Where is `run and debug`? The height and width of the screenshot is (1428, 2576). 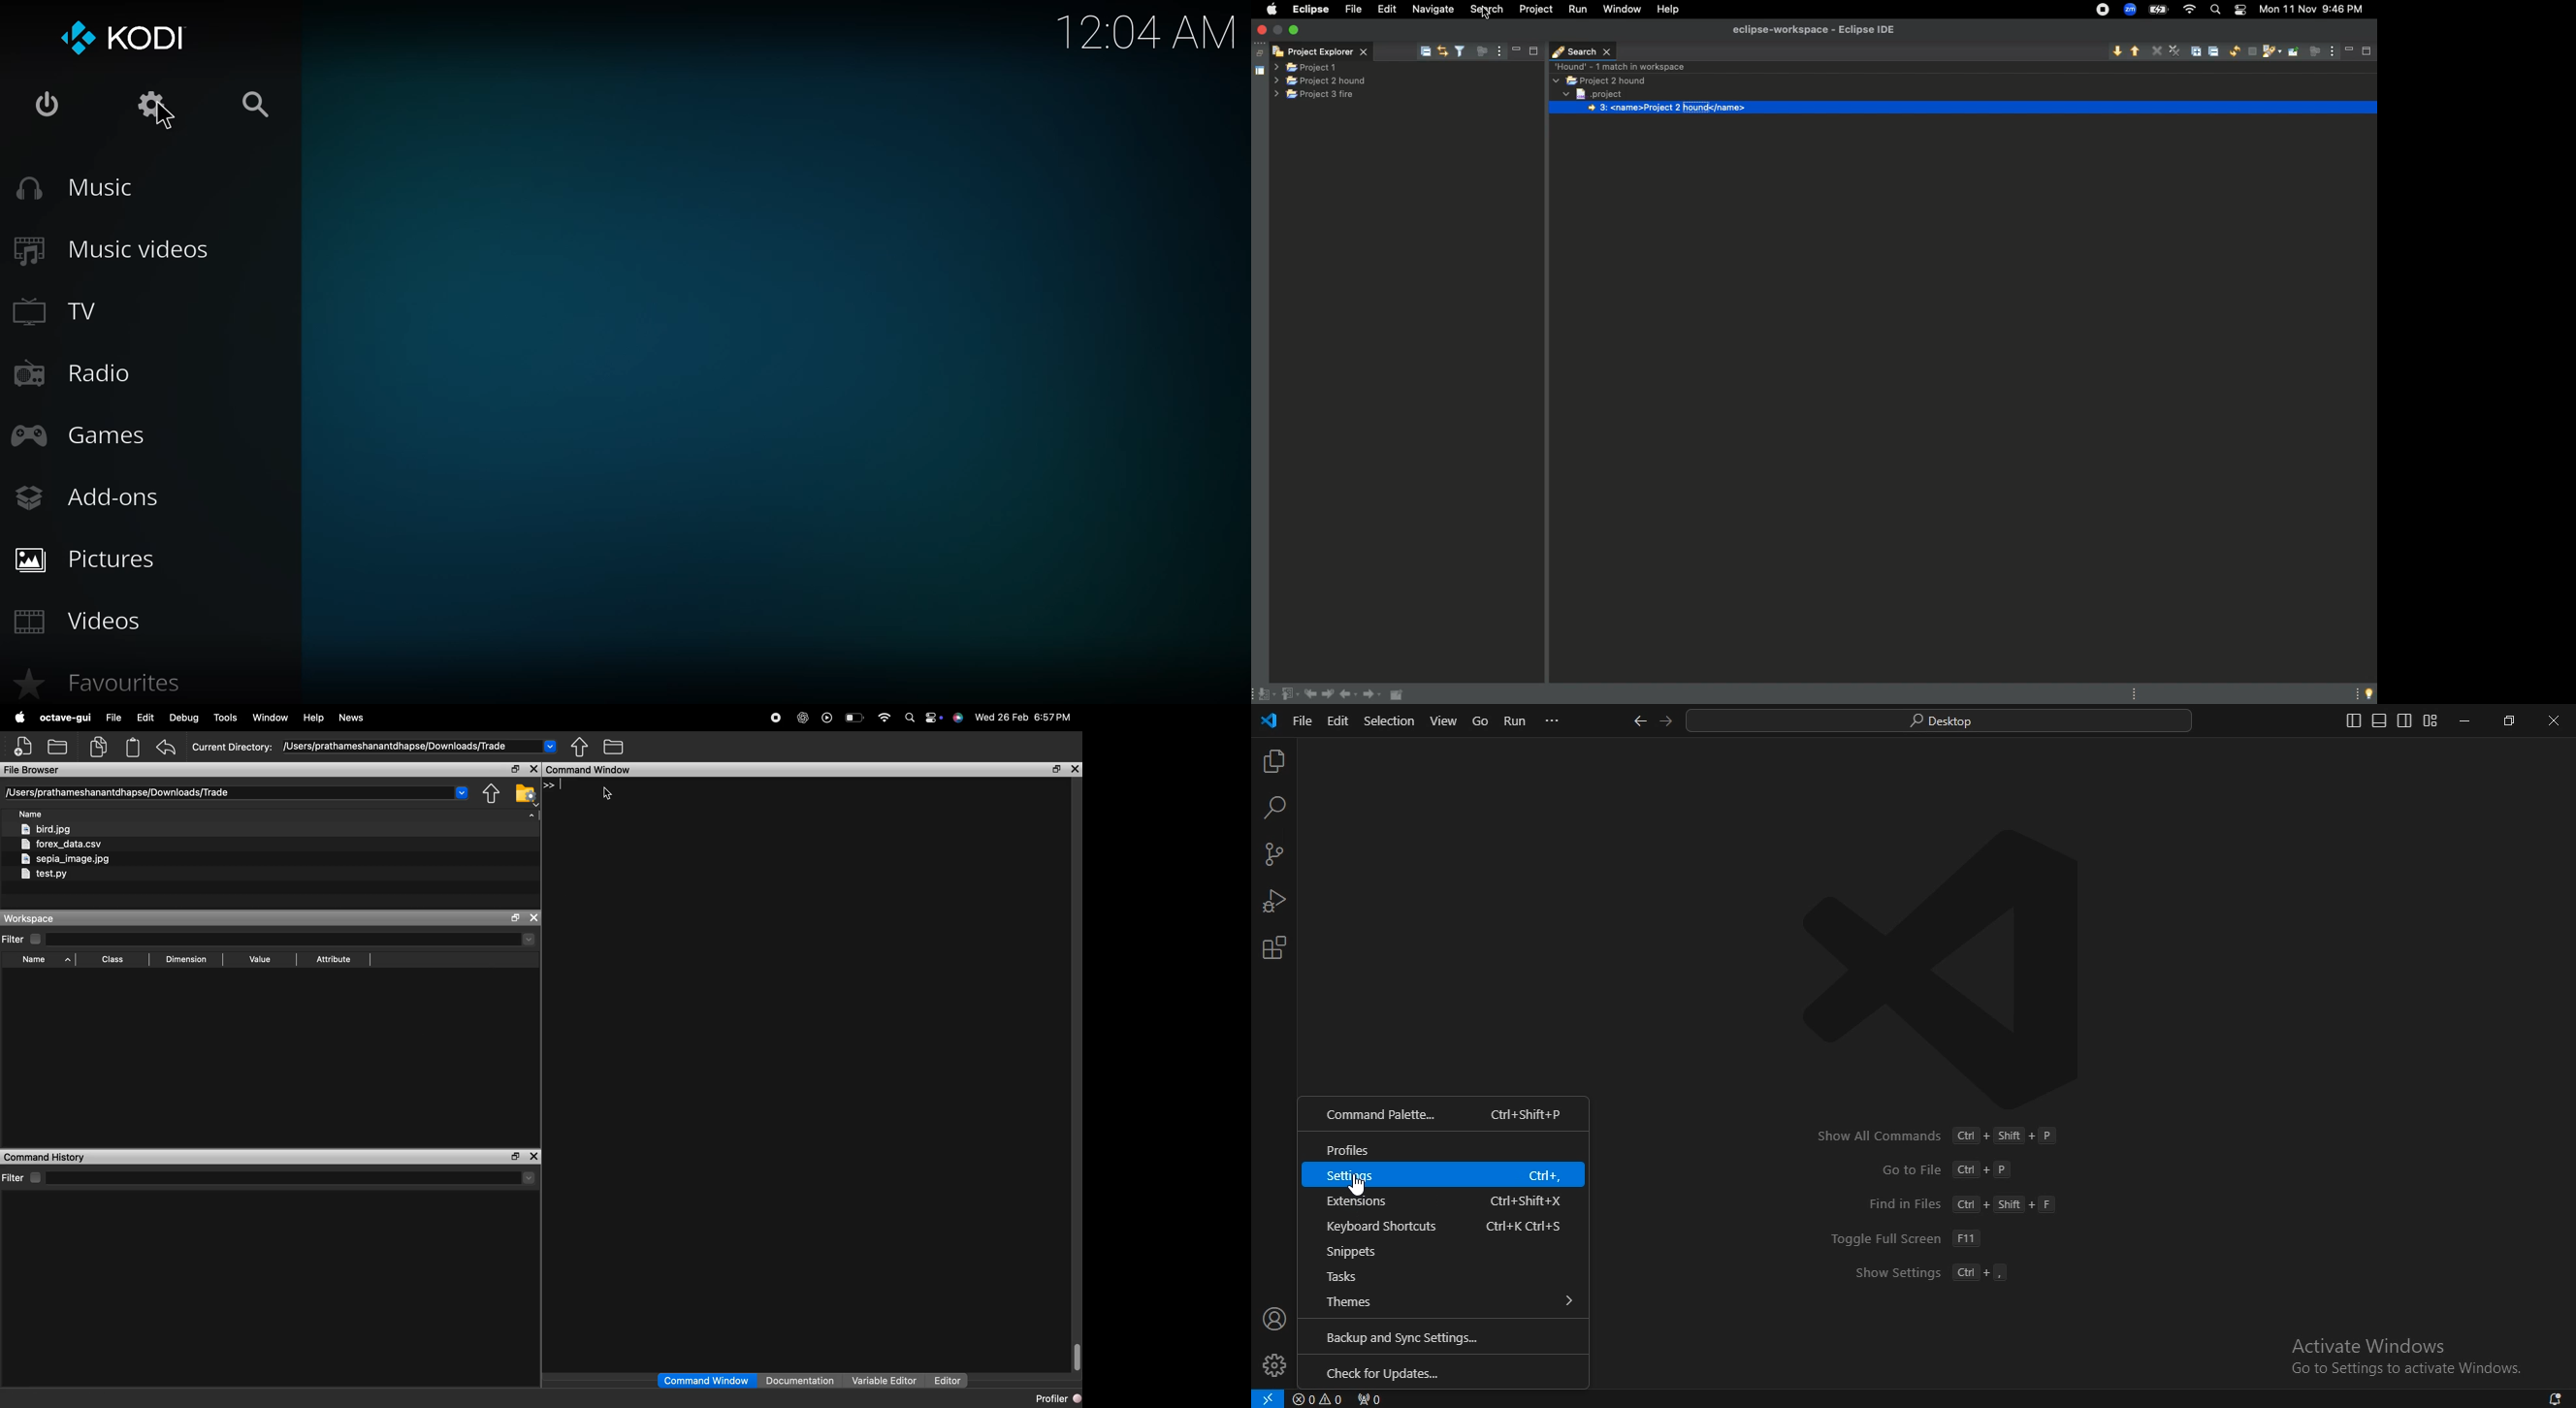 run and debug is located at coordinates (1273, 903).